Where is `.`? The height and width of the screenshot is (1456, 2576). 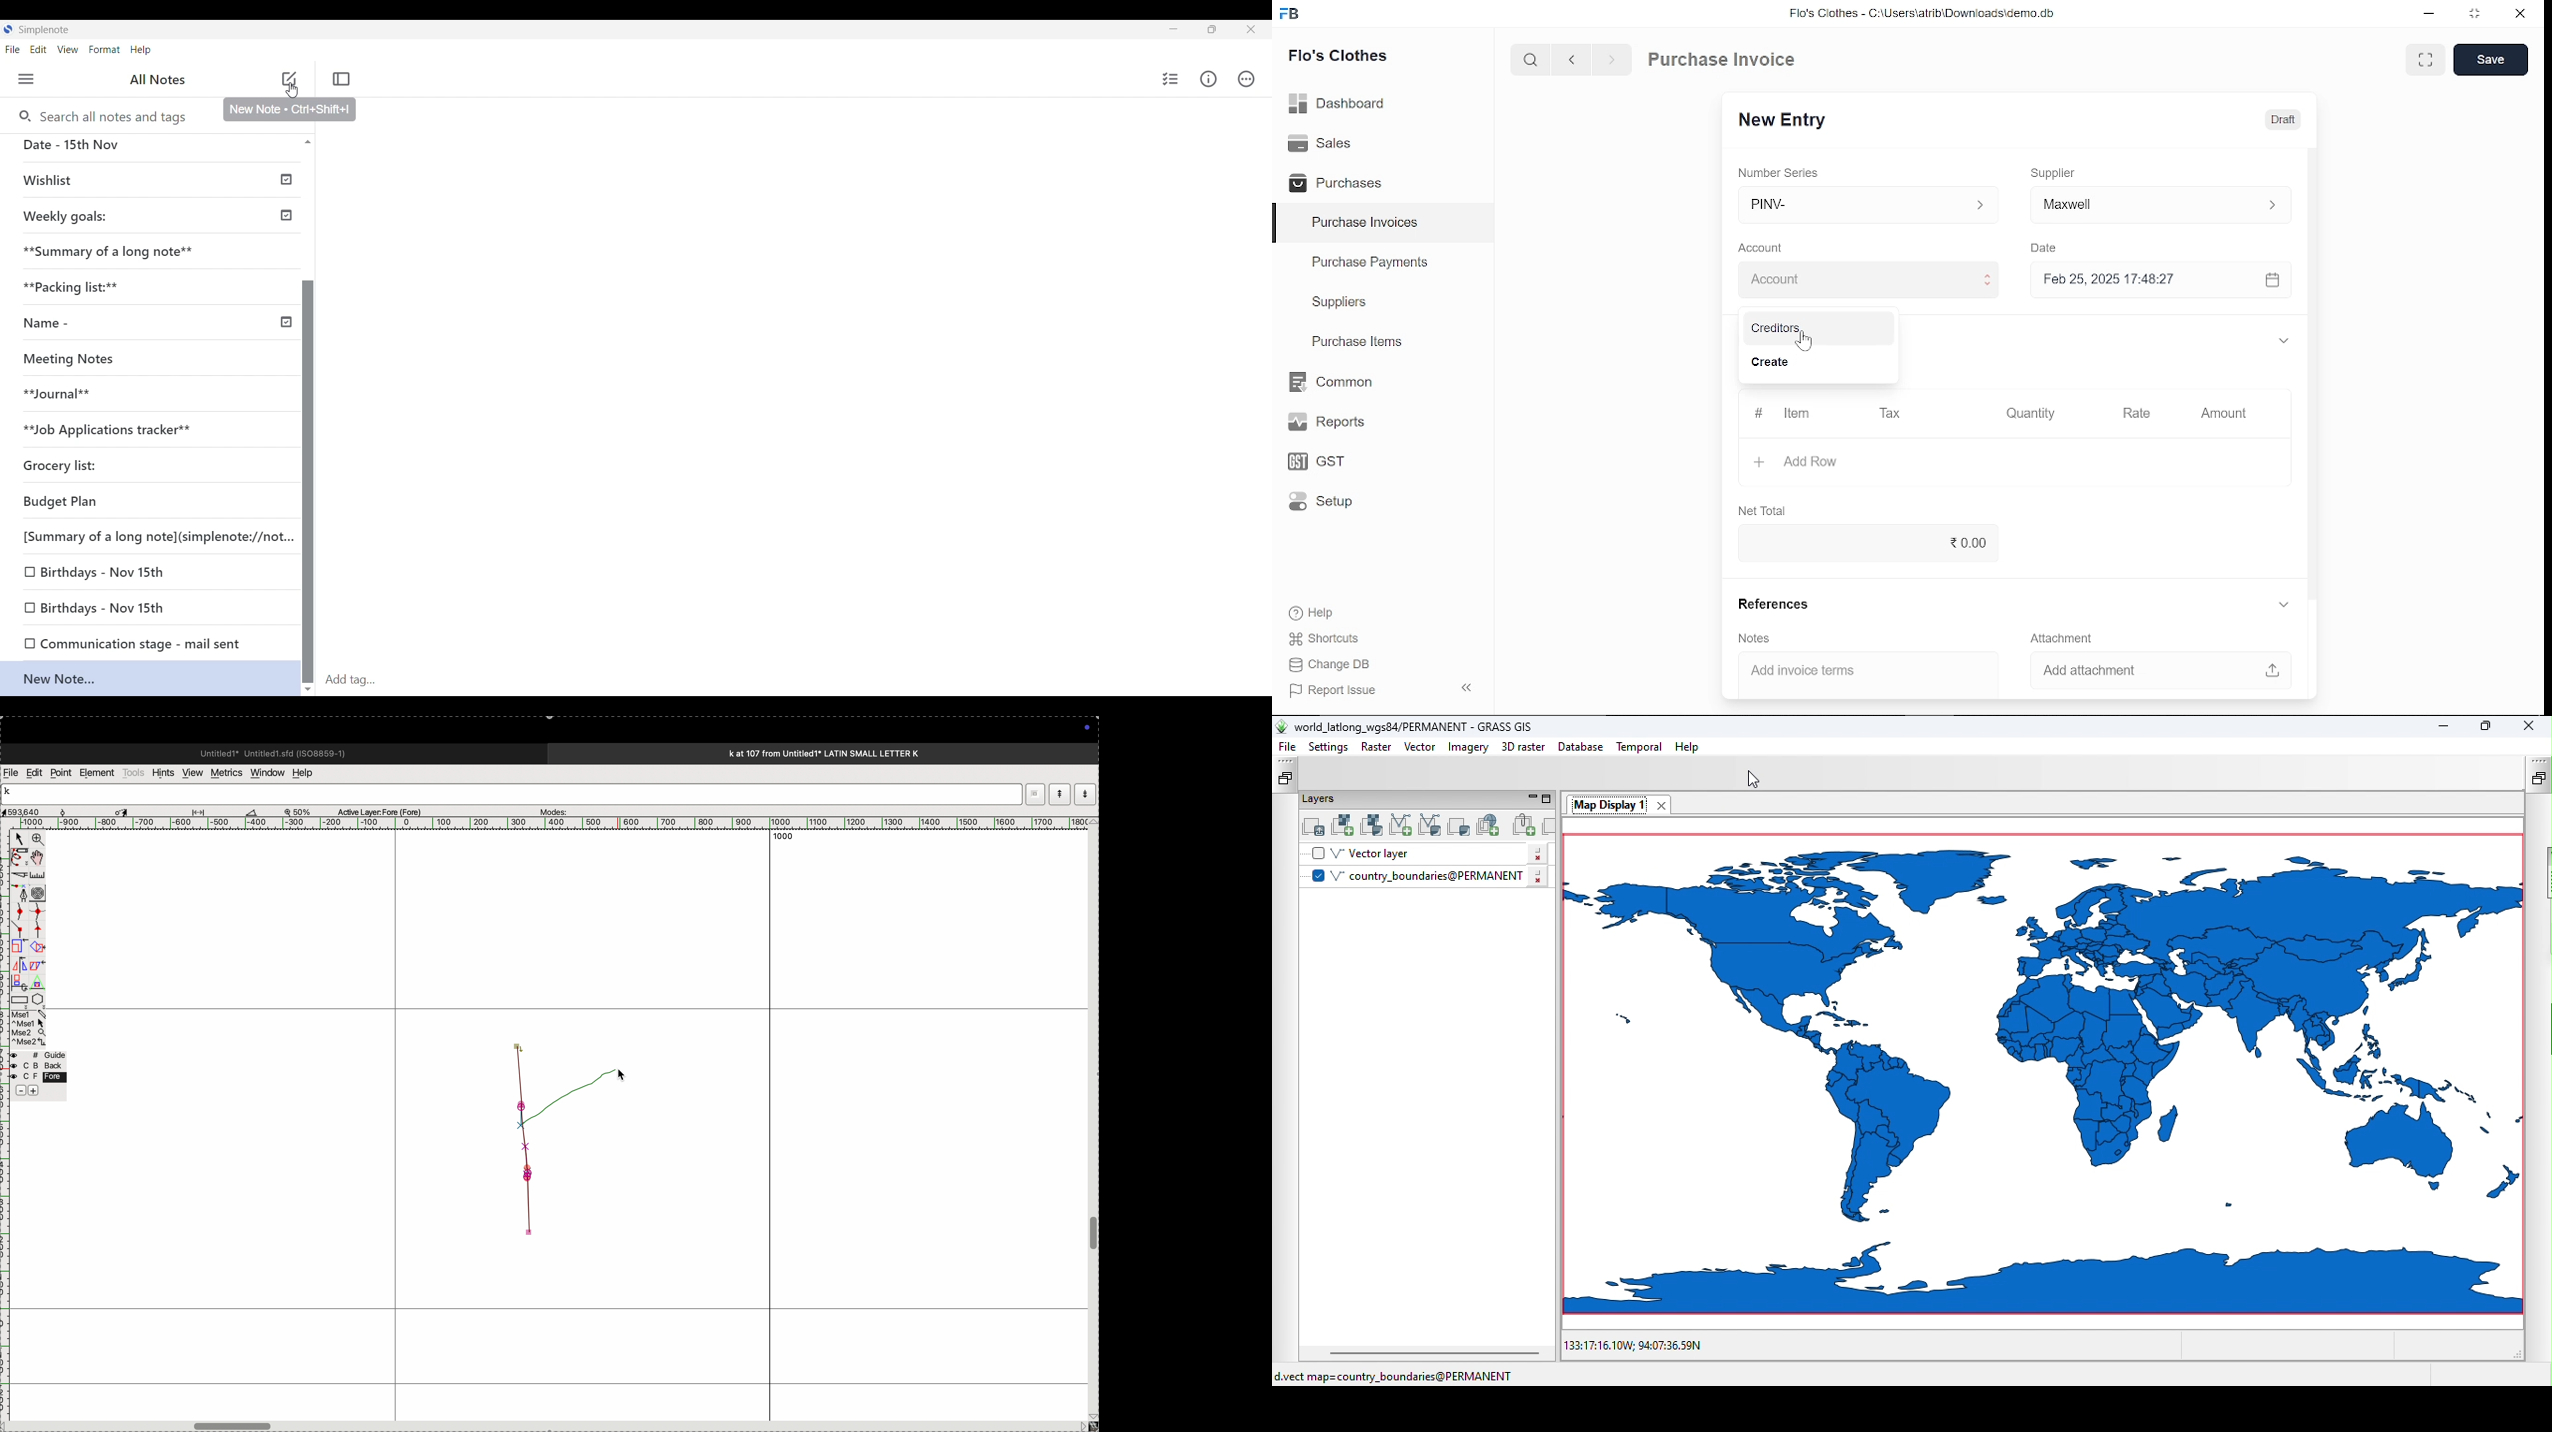
. is located at coordinates (1085, 794).